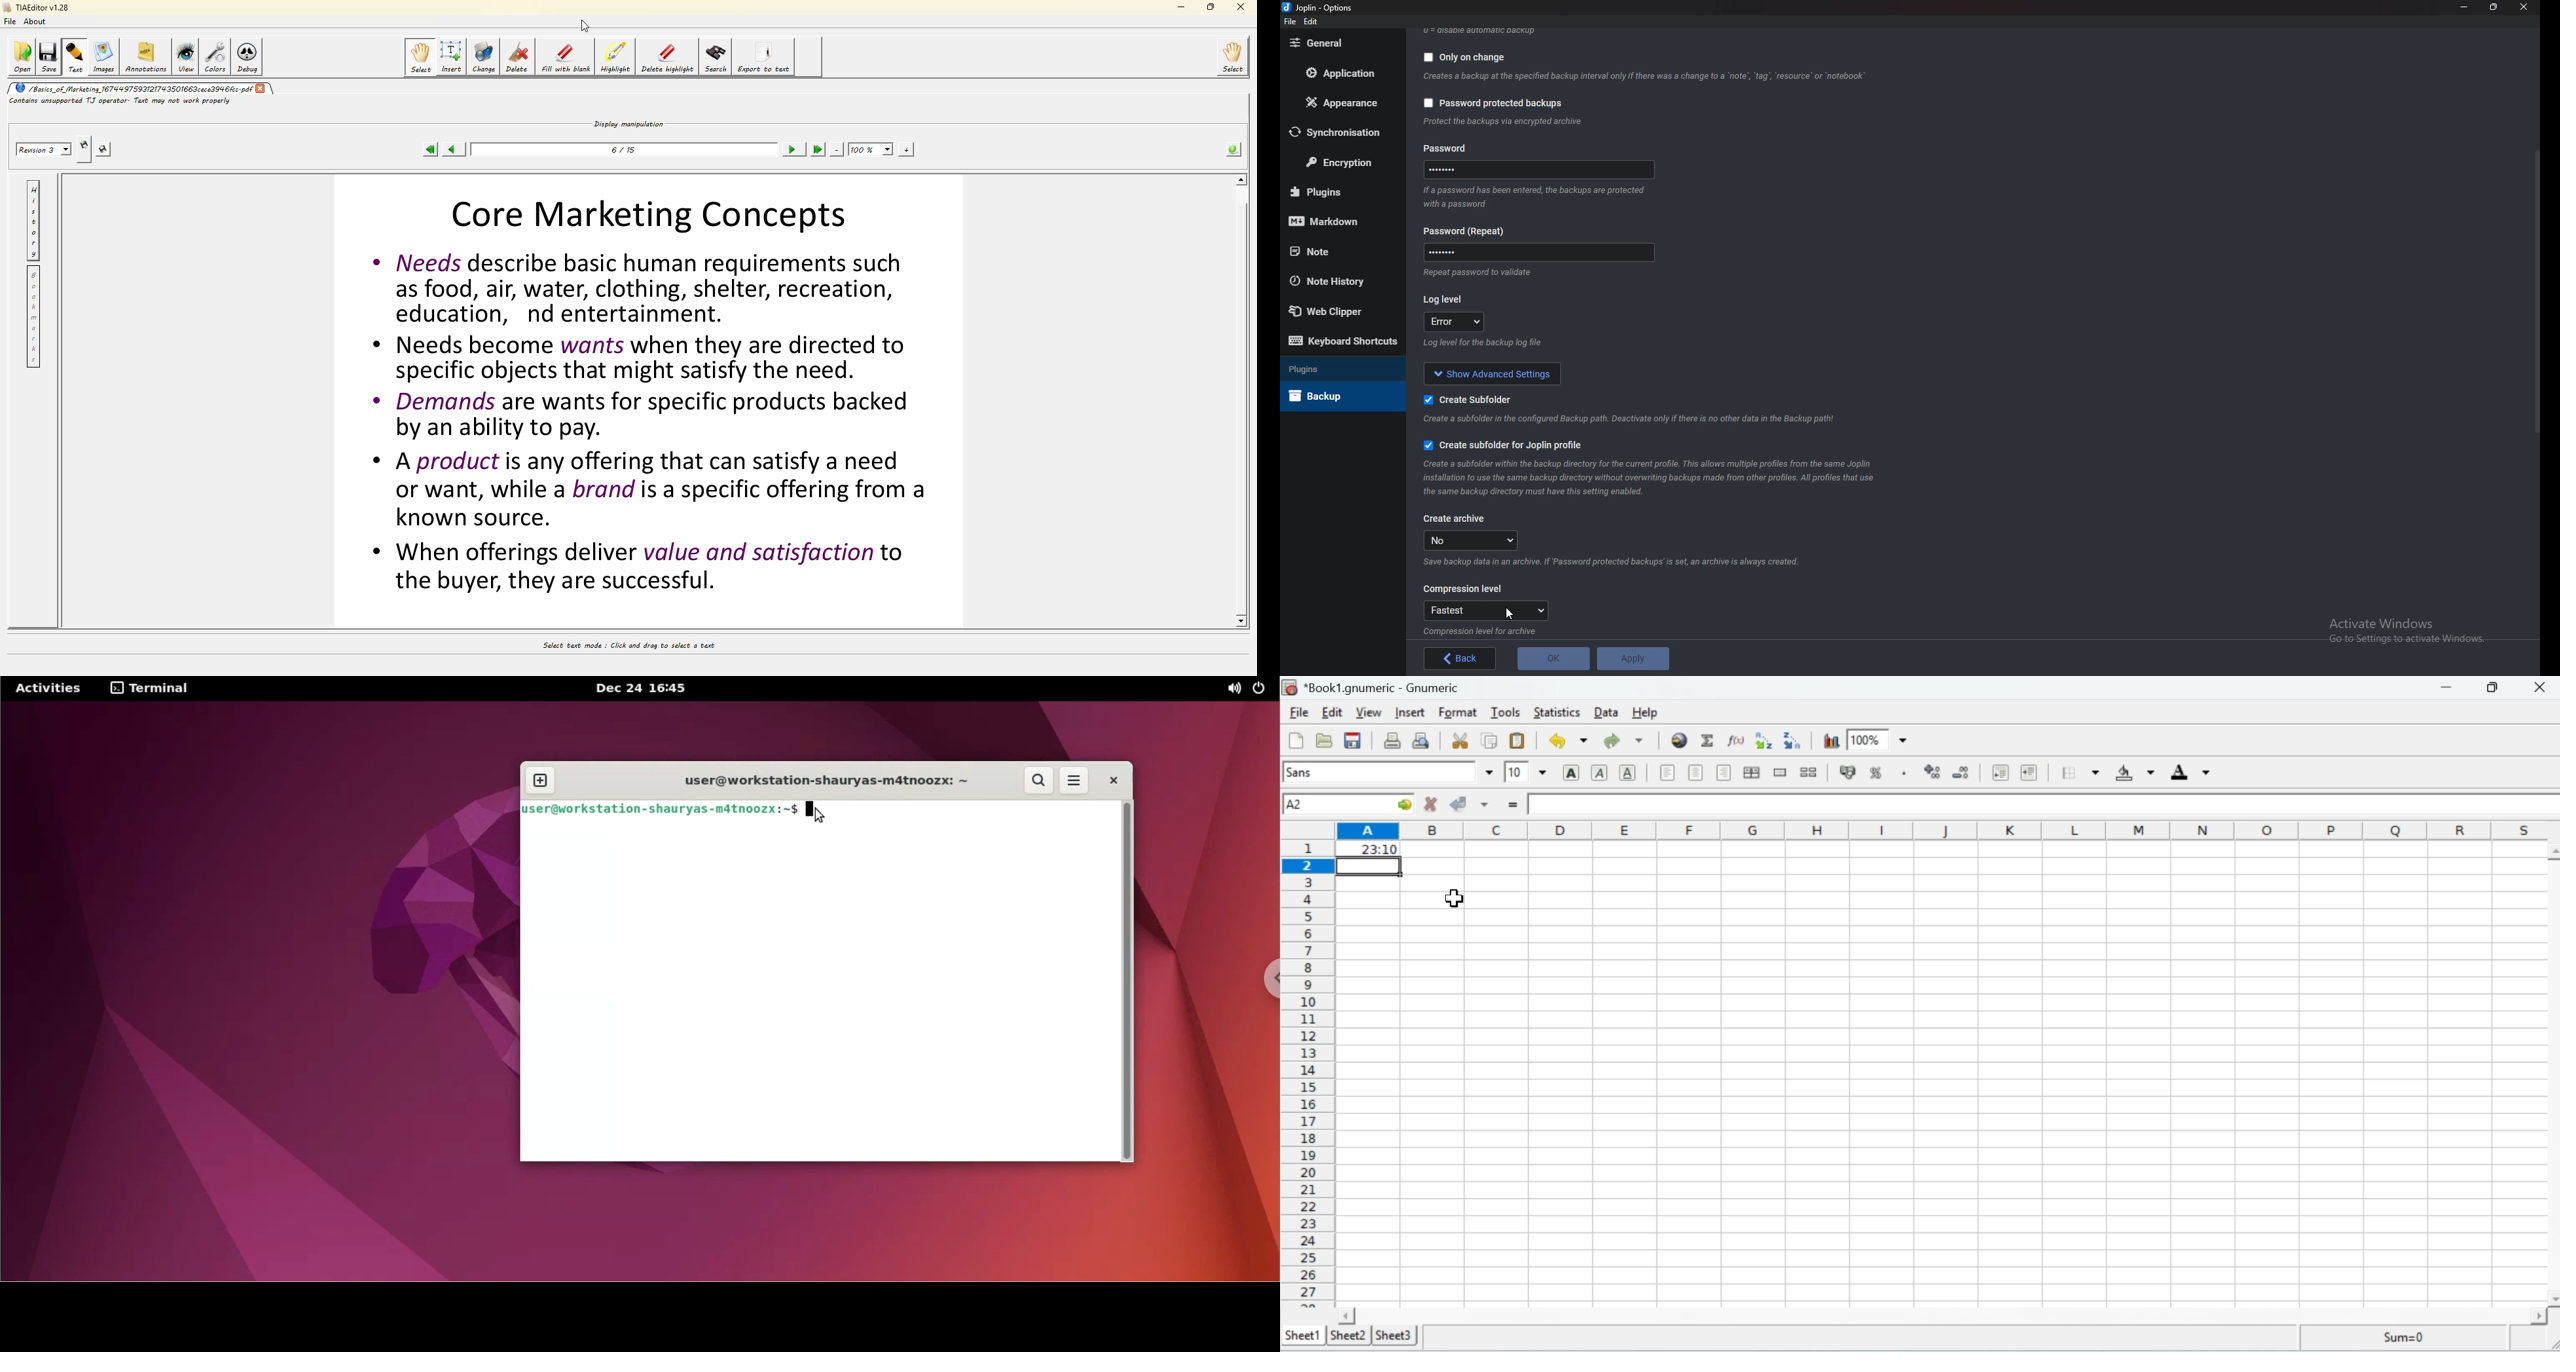  Describe the element at coordinates (1556, 712) in the screenshot. I see `Statistics` at that location.